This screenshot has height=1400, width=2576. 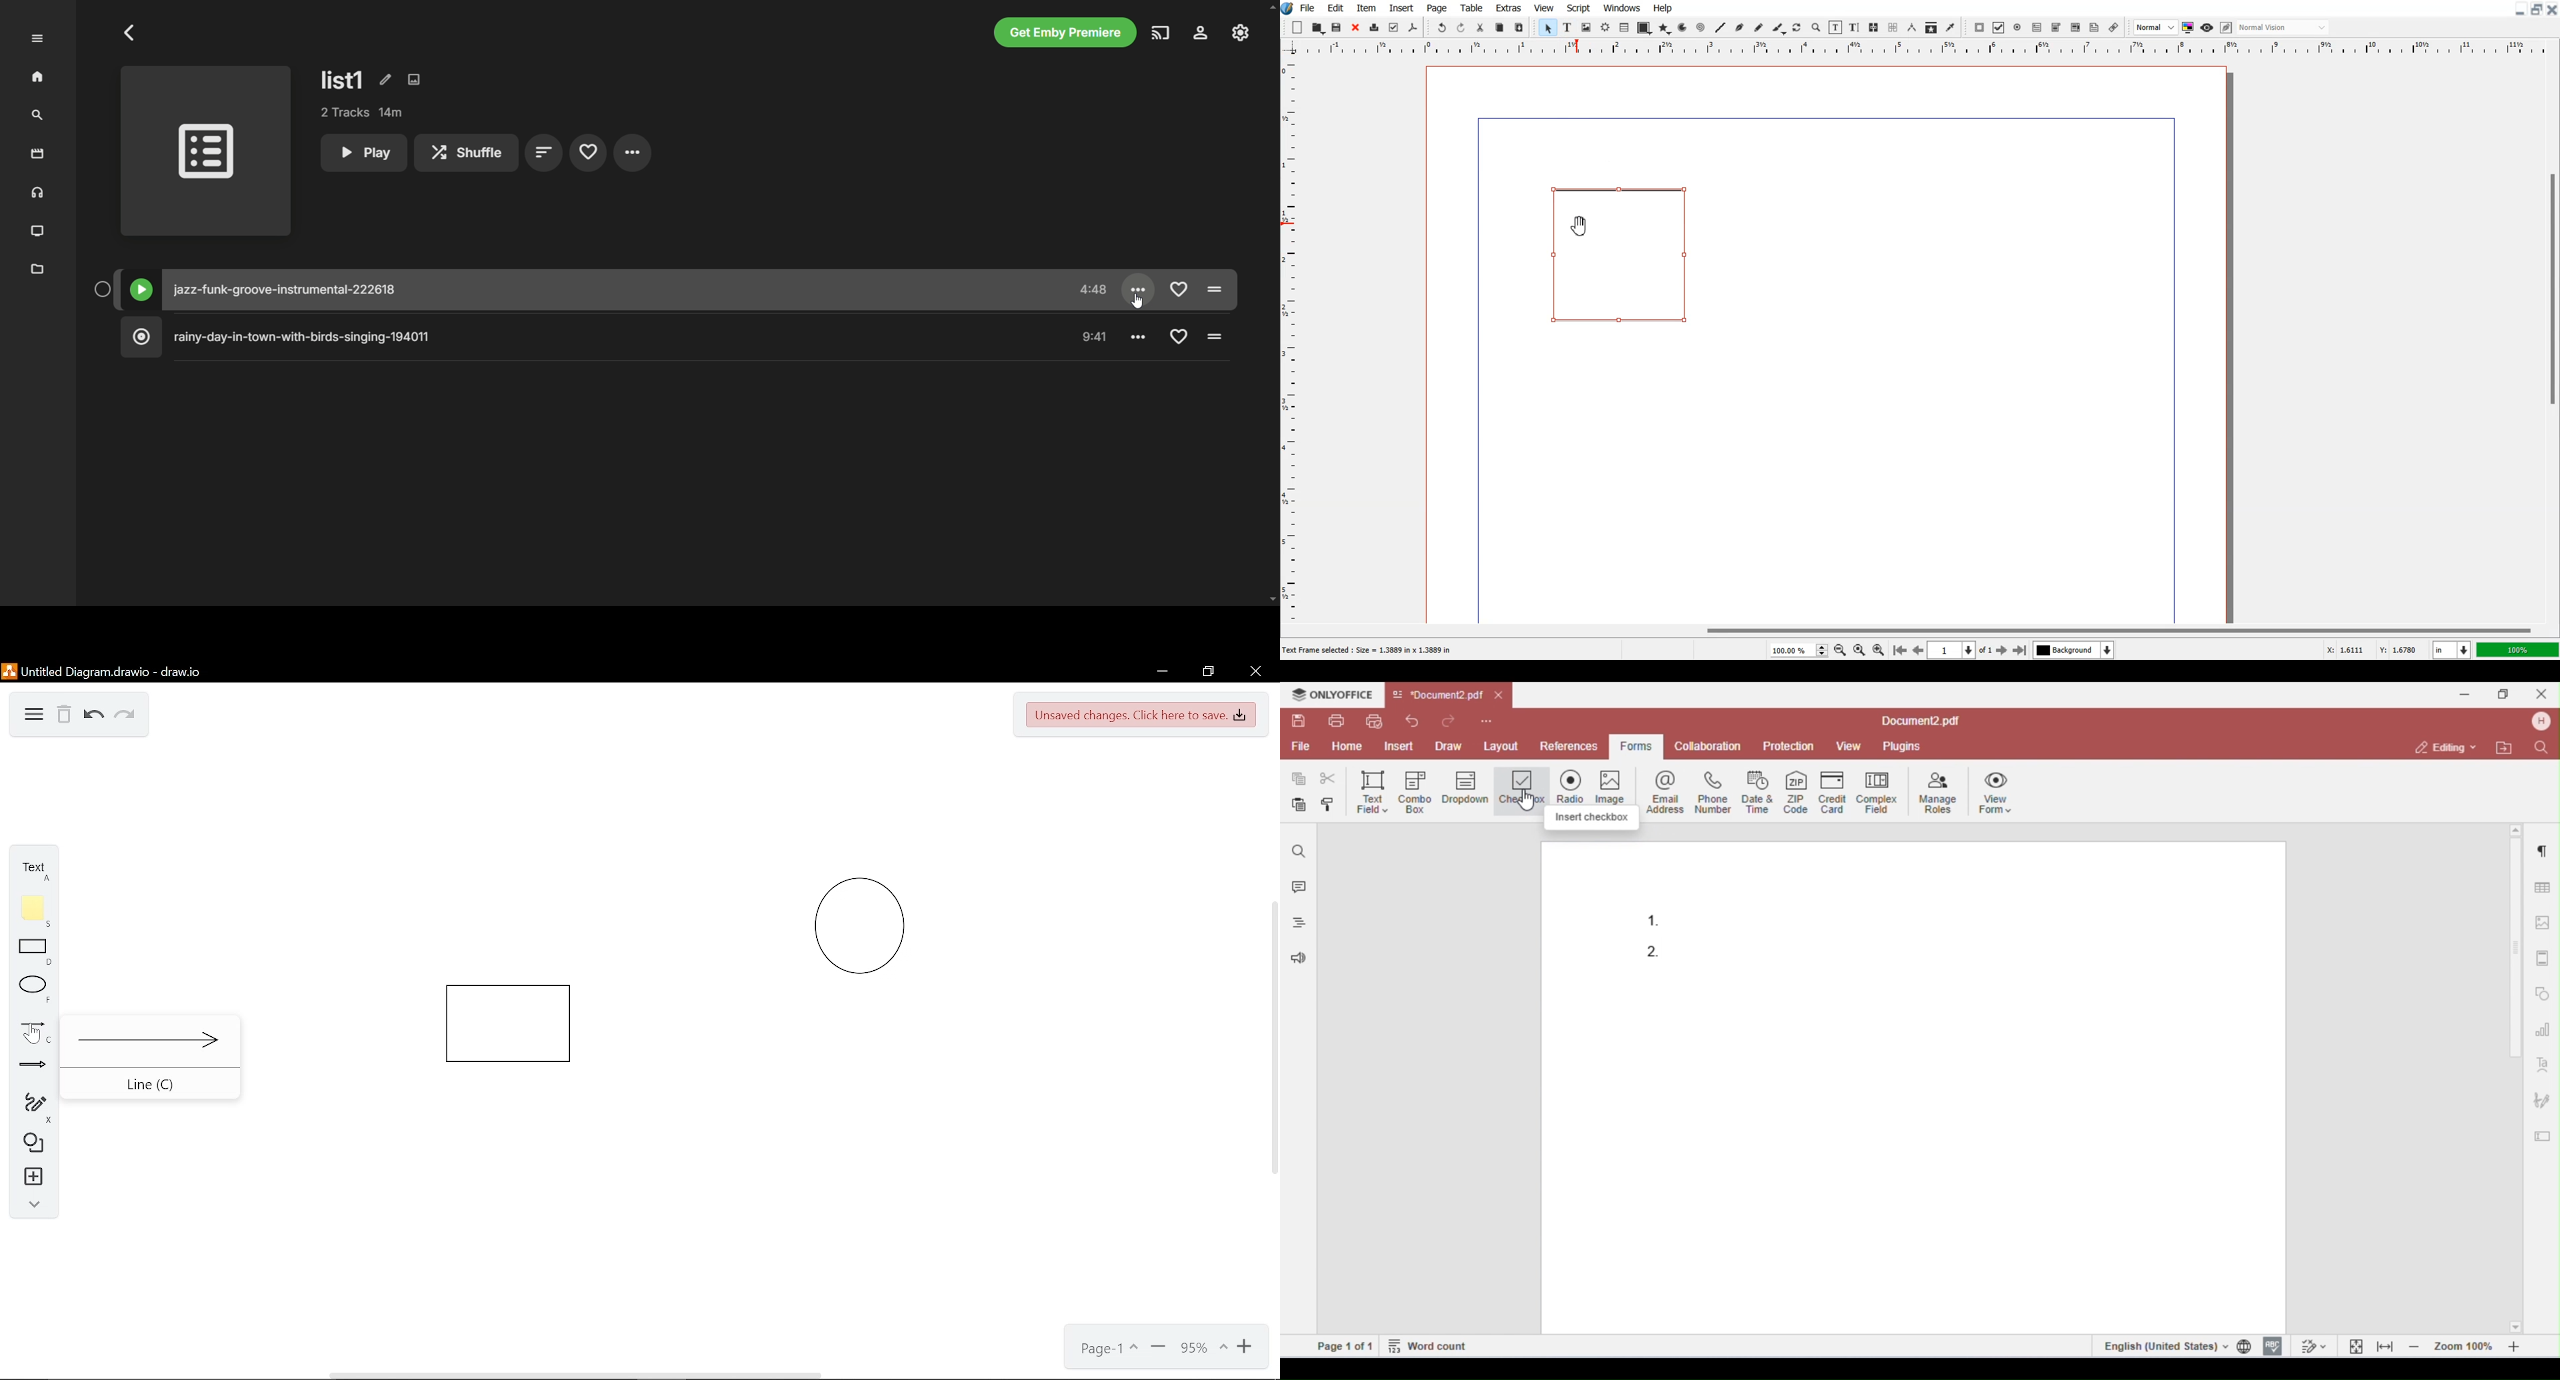 What do you see at coordinates (1441, 28) in the screenshot?
I see `Undo` at bounding box center [1441, 28].